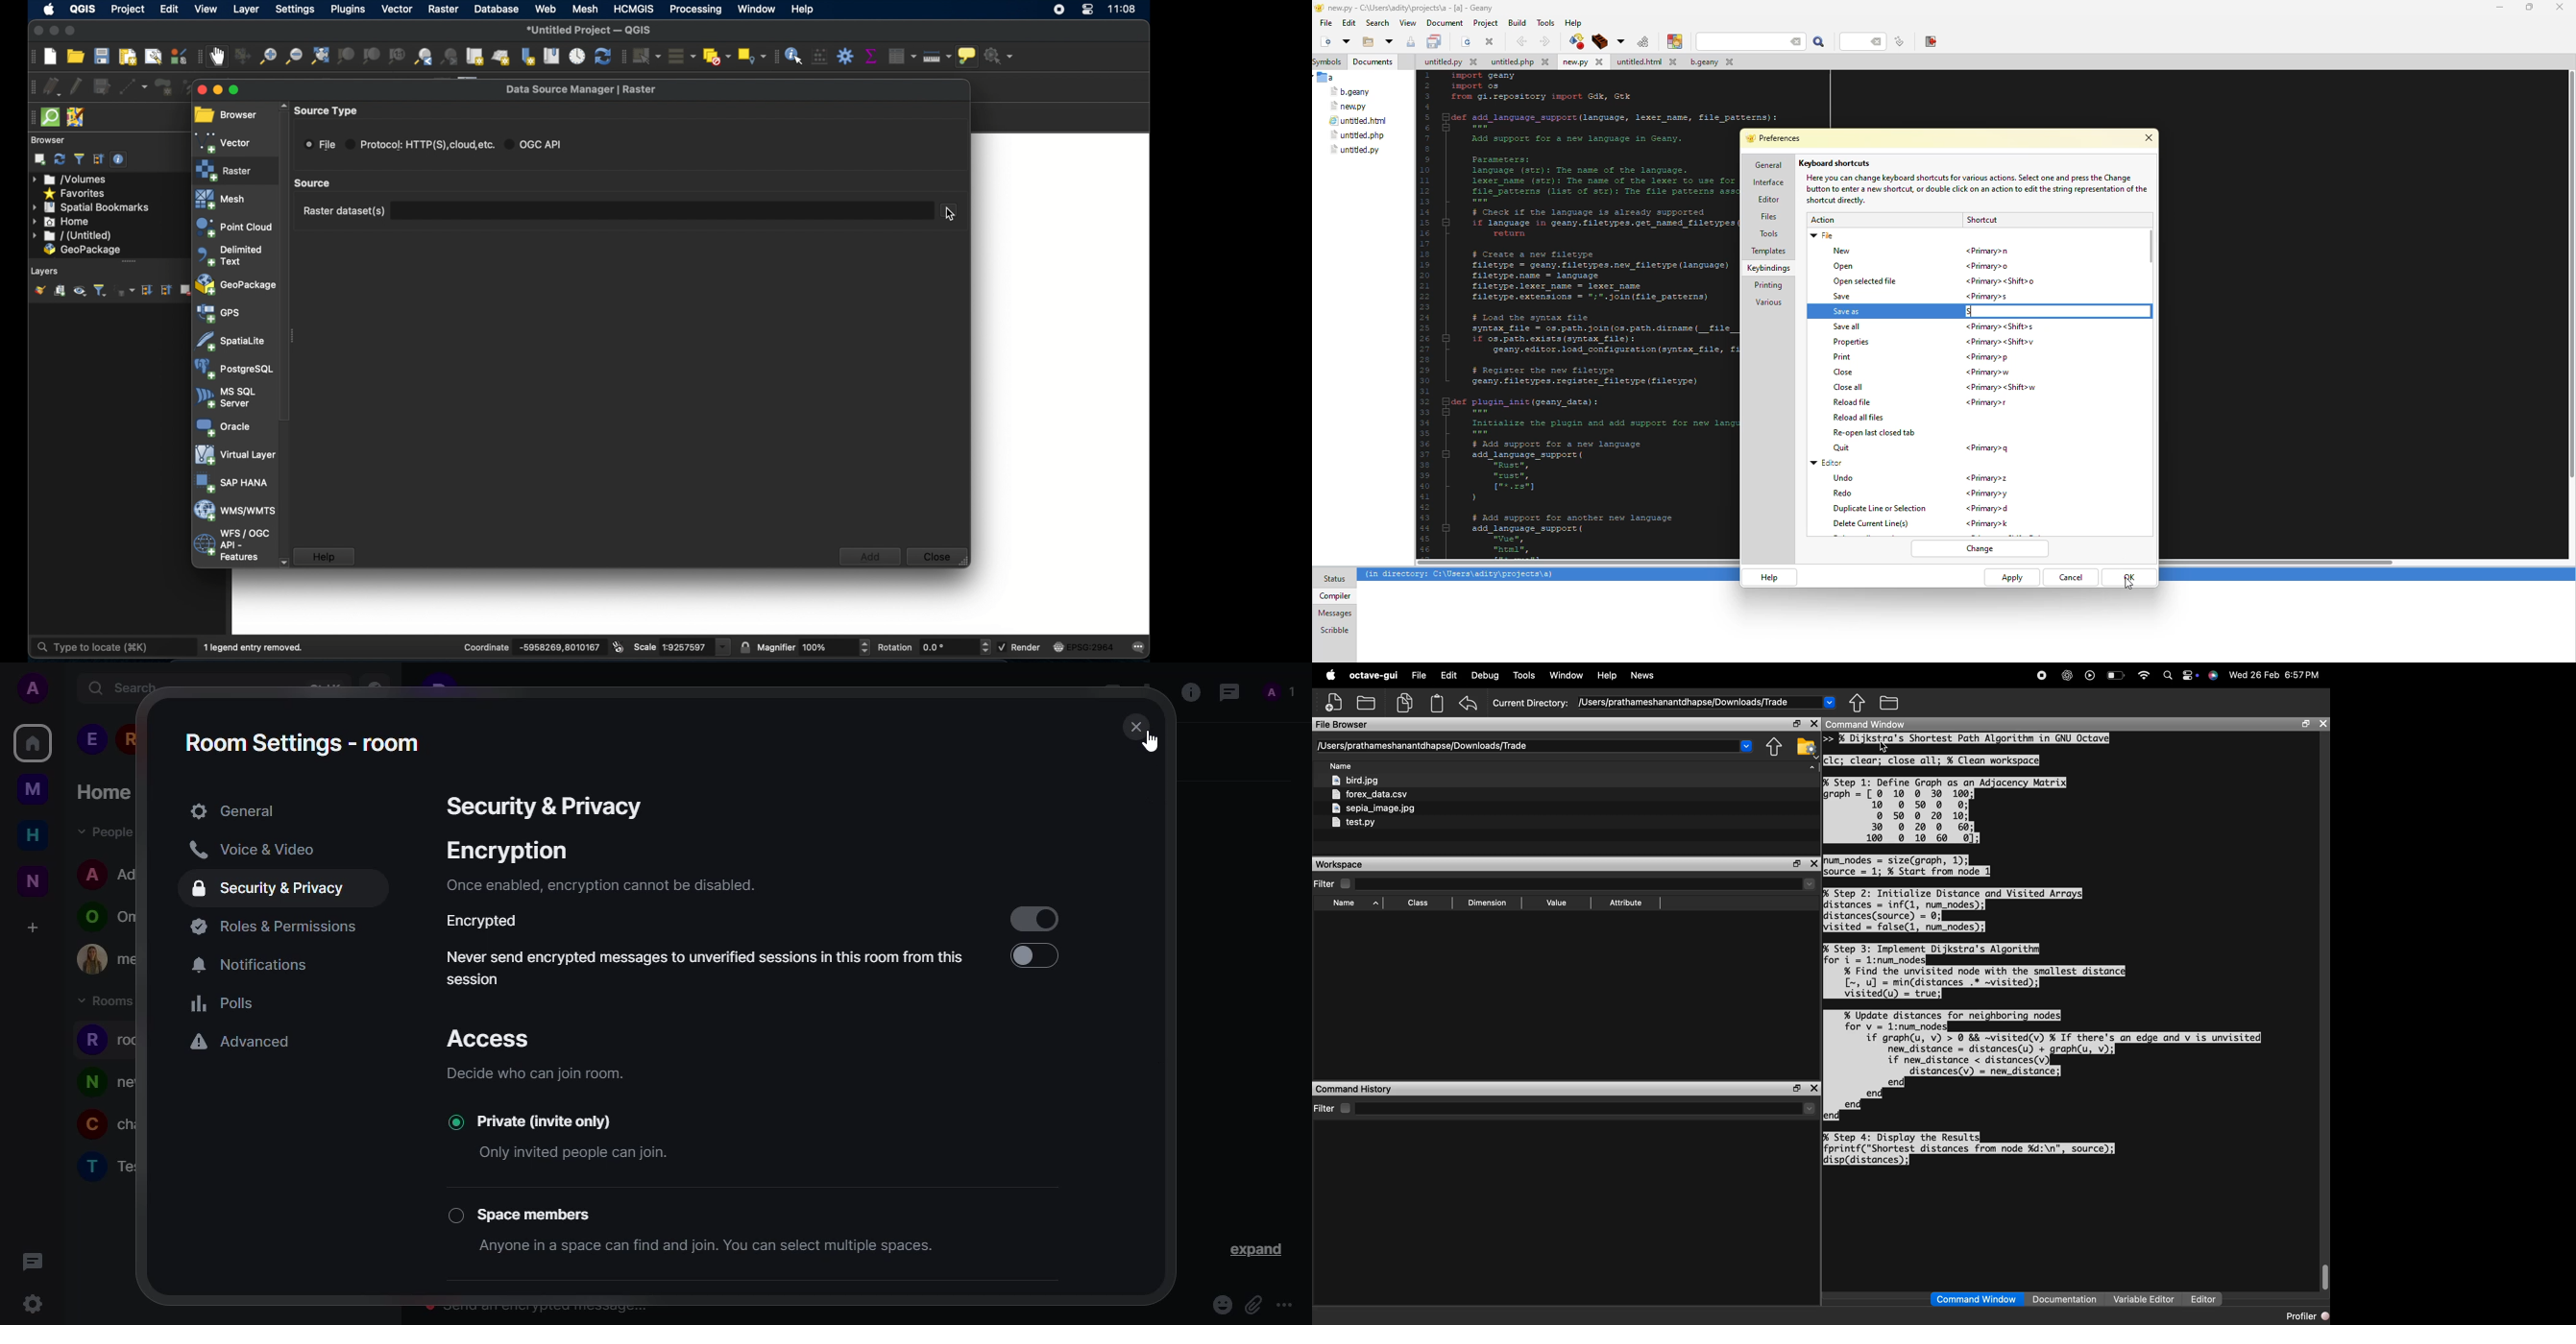 The image size is (2576, 1344). What do you see at coordinates (1221, 1303) in the screenshot?
I see `emoji` at bounding box center [1221, 1303].